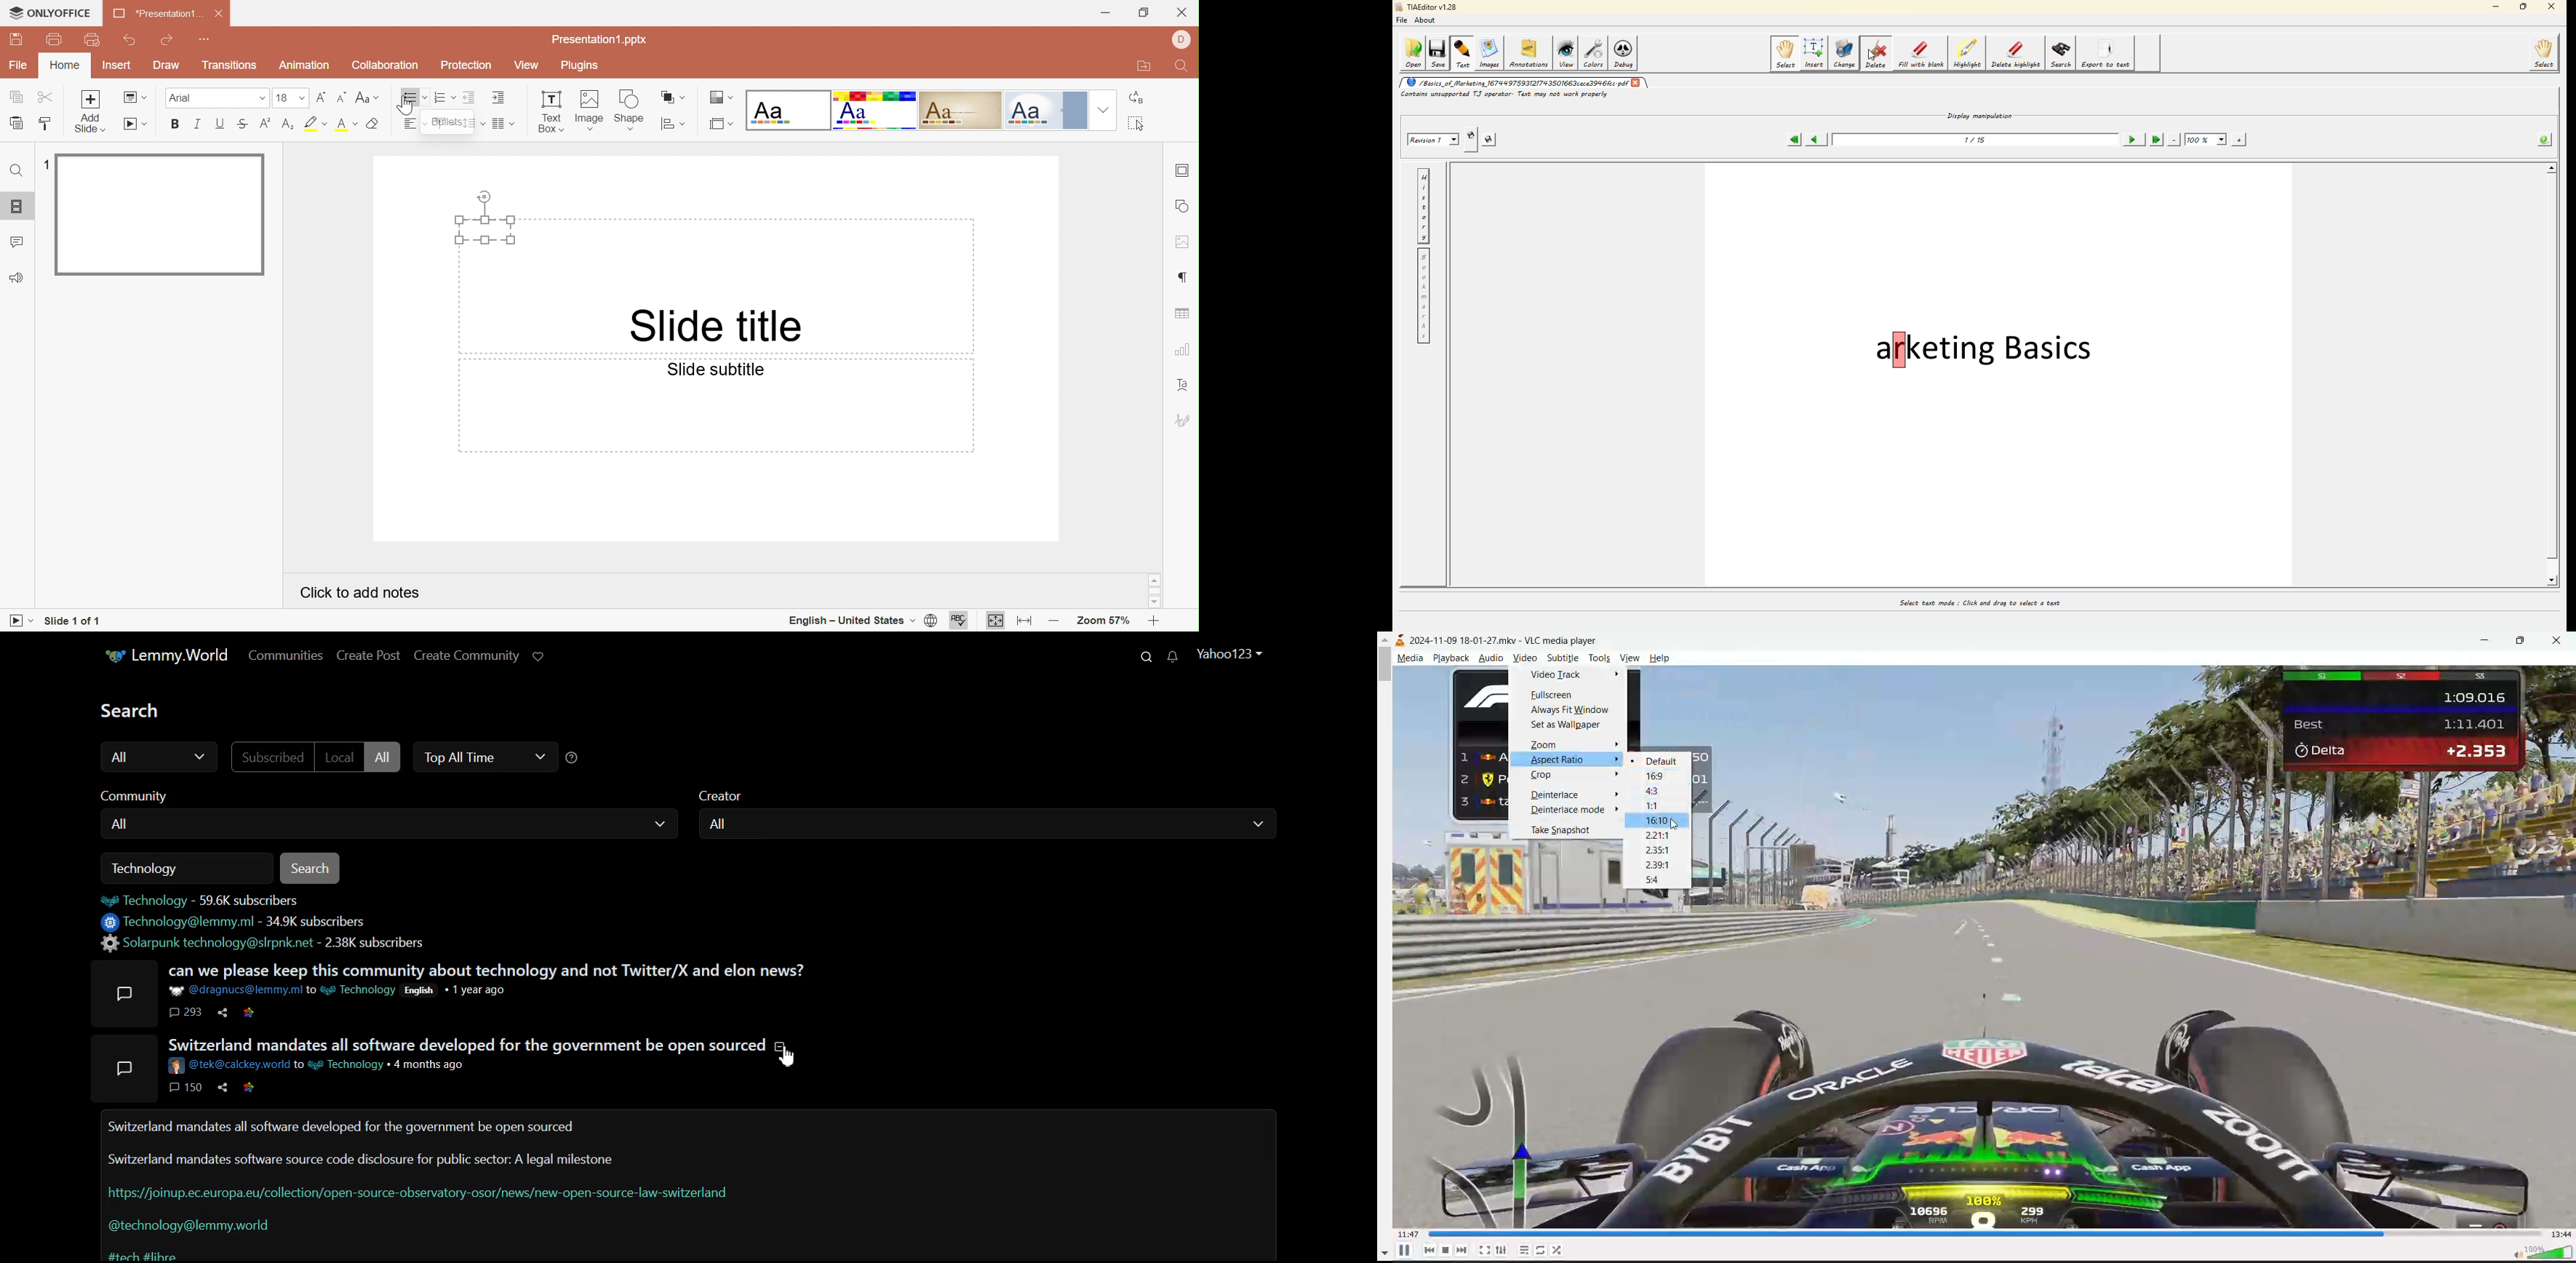  I want to click on Slide, so click(162, 216).